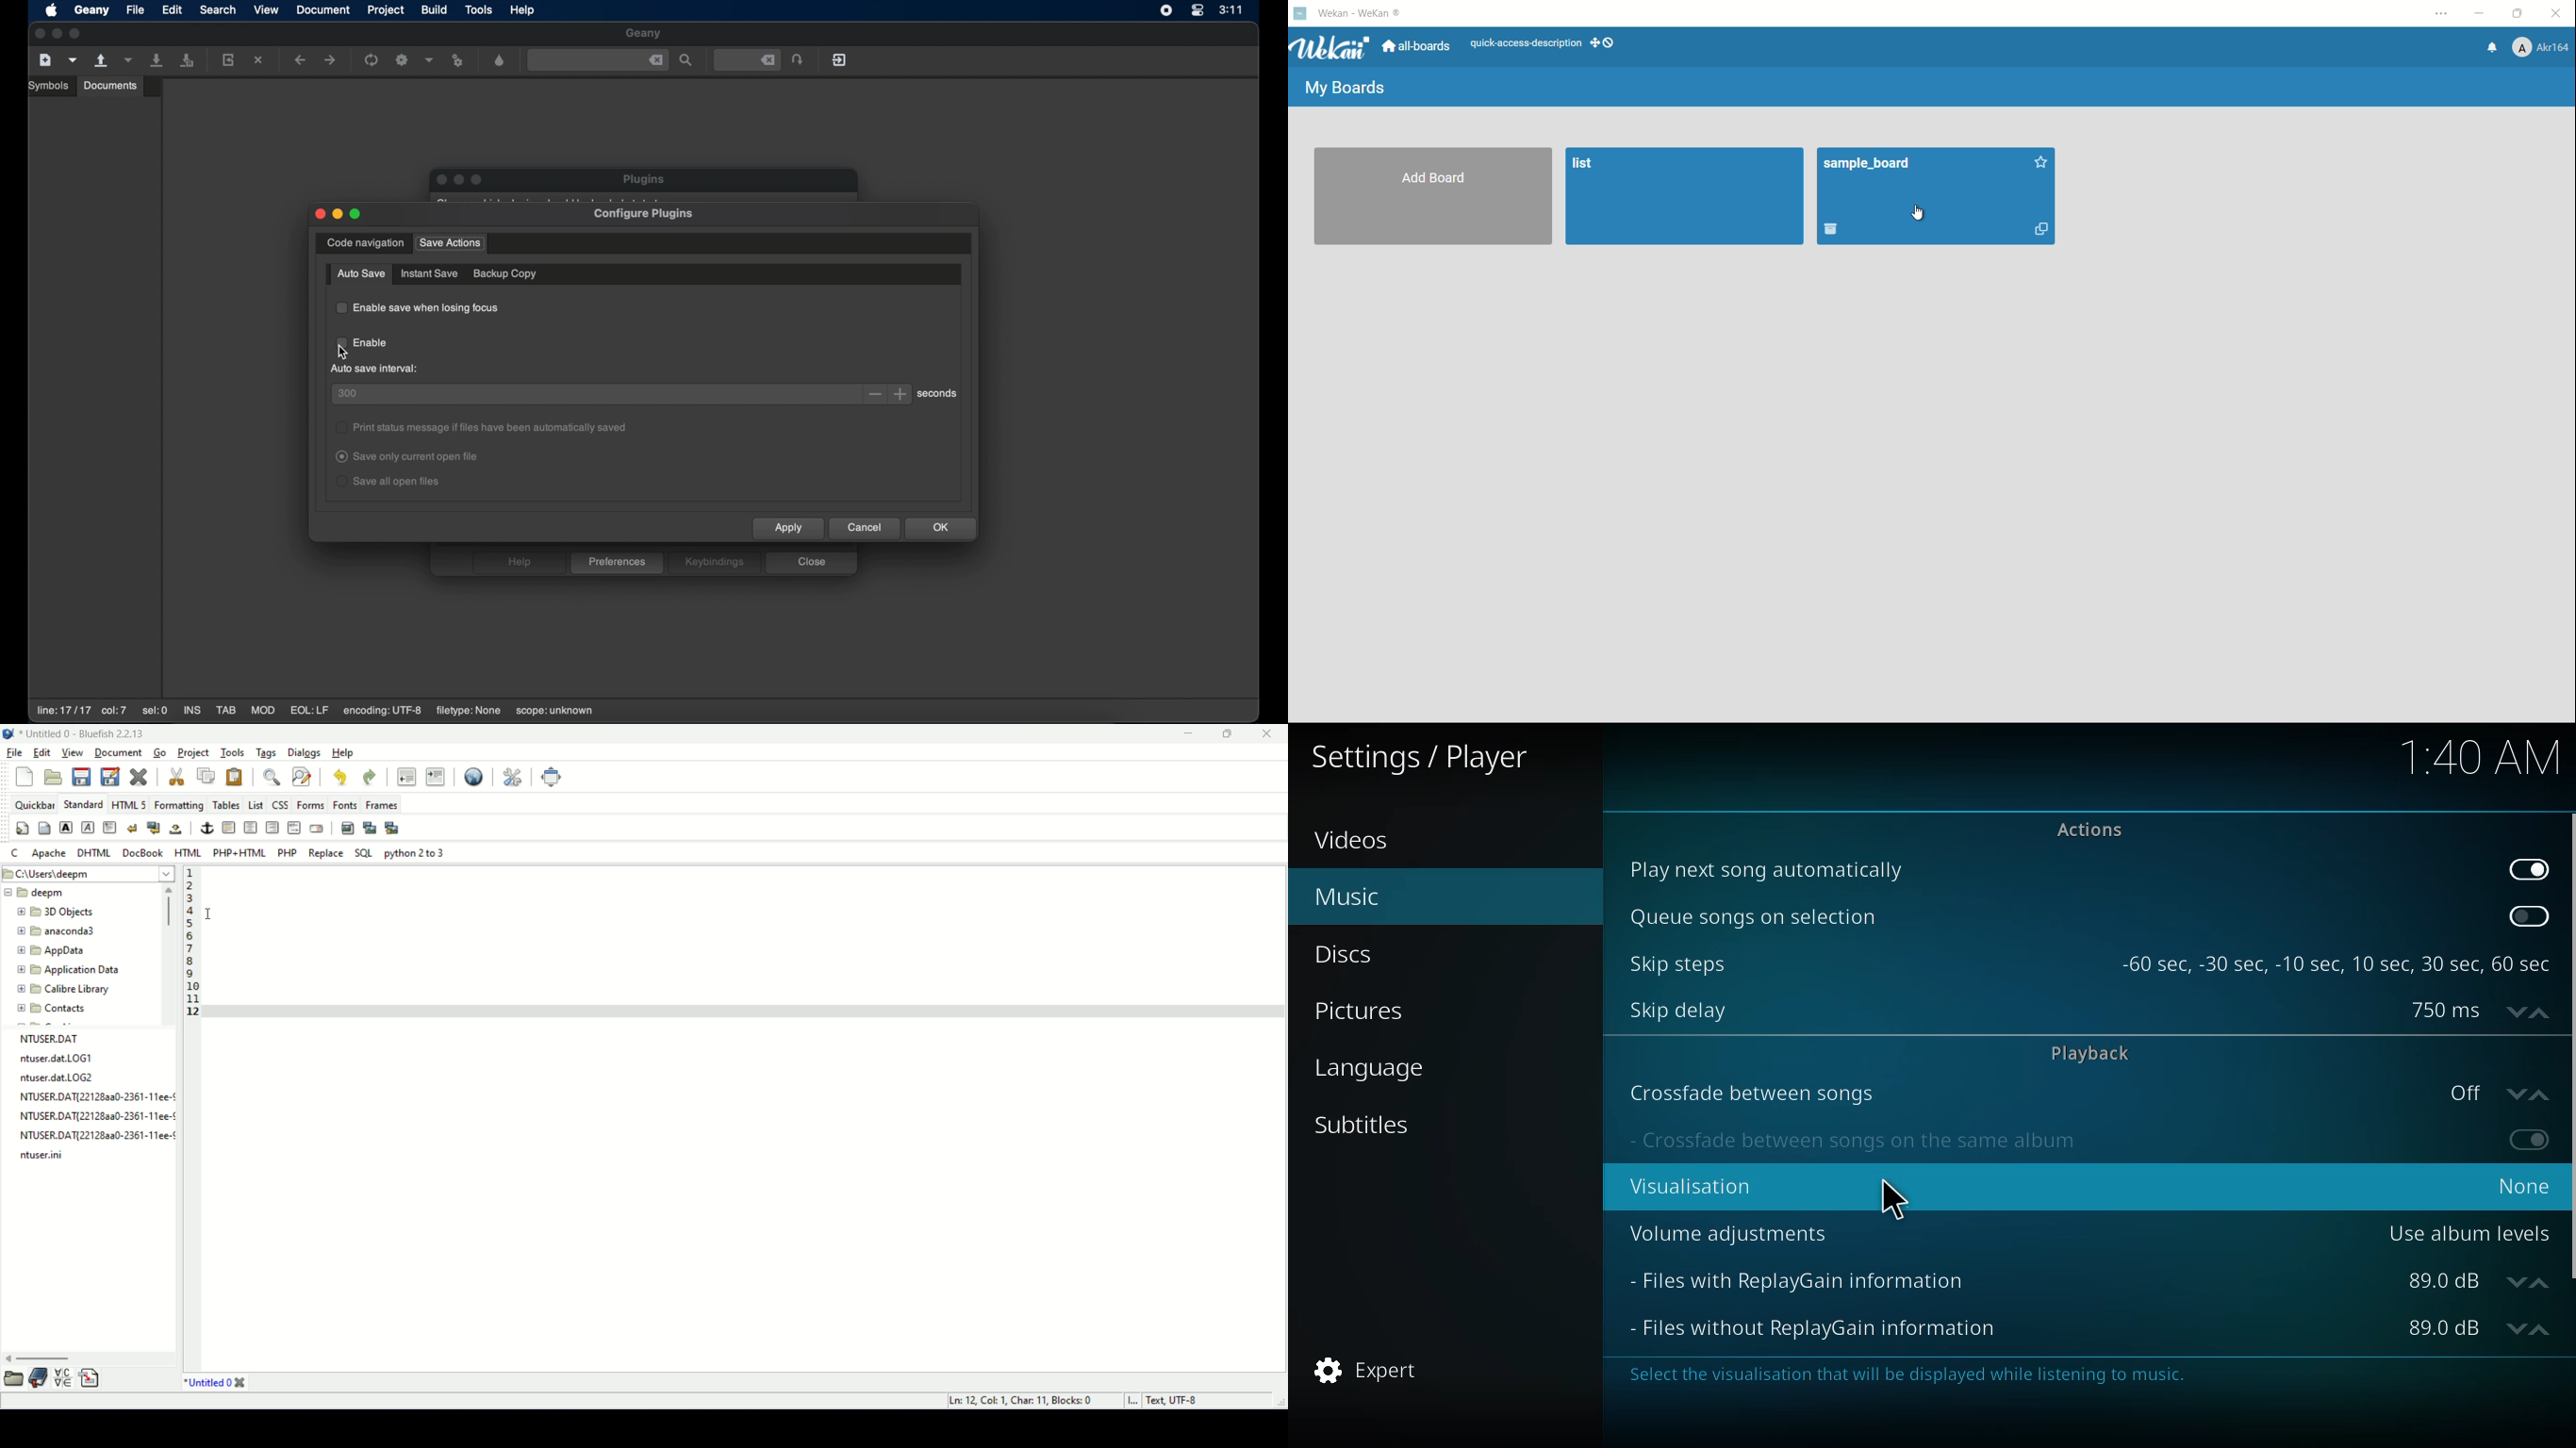  I want to click on encoding: UTF-8, so click(383, 711).